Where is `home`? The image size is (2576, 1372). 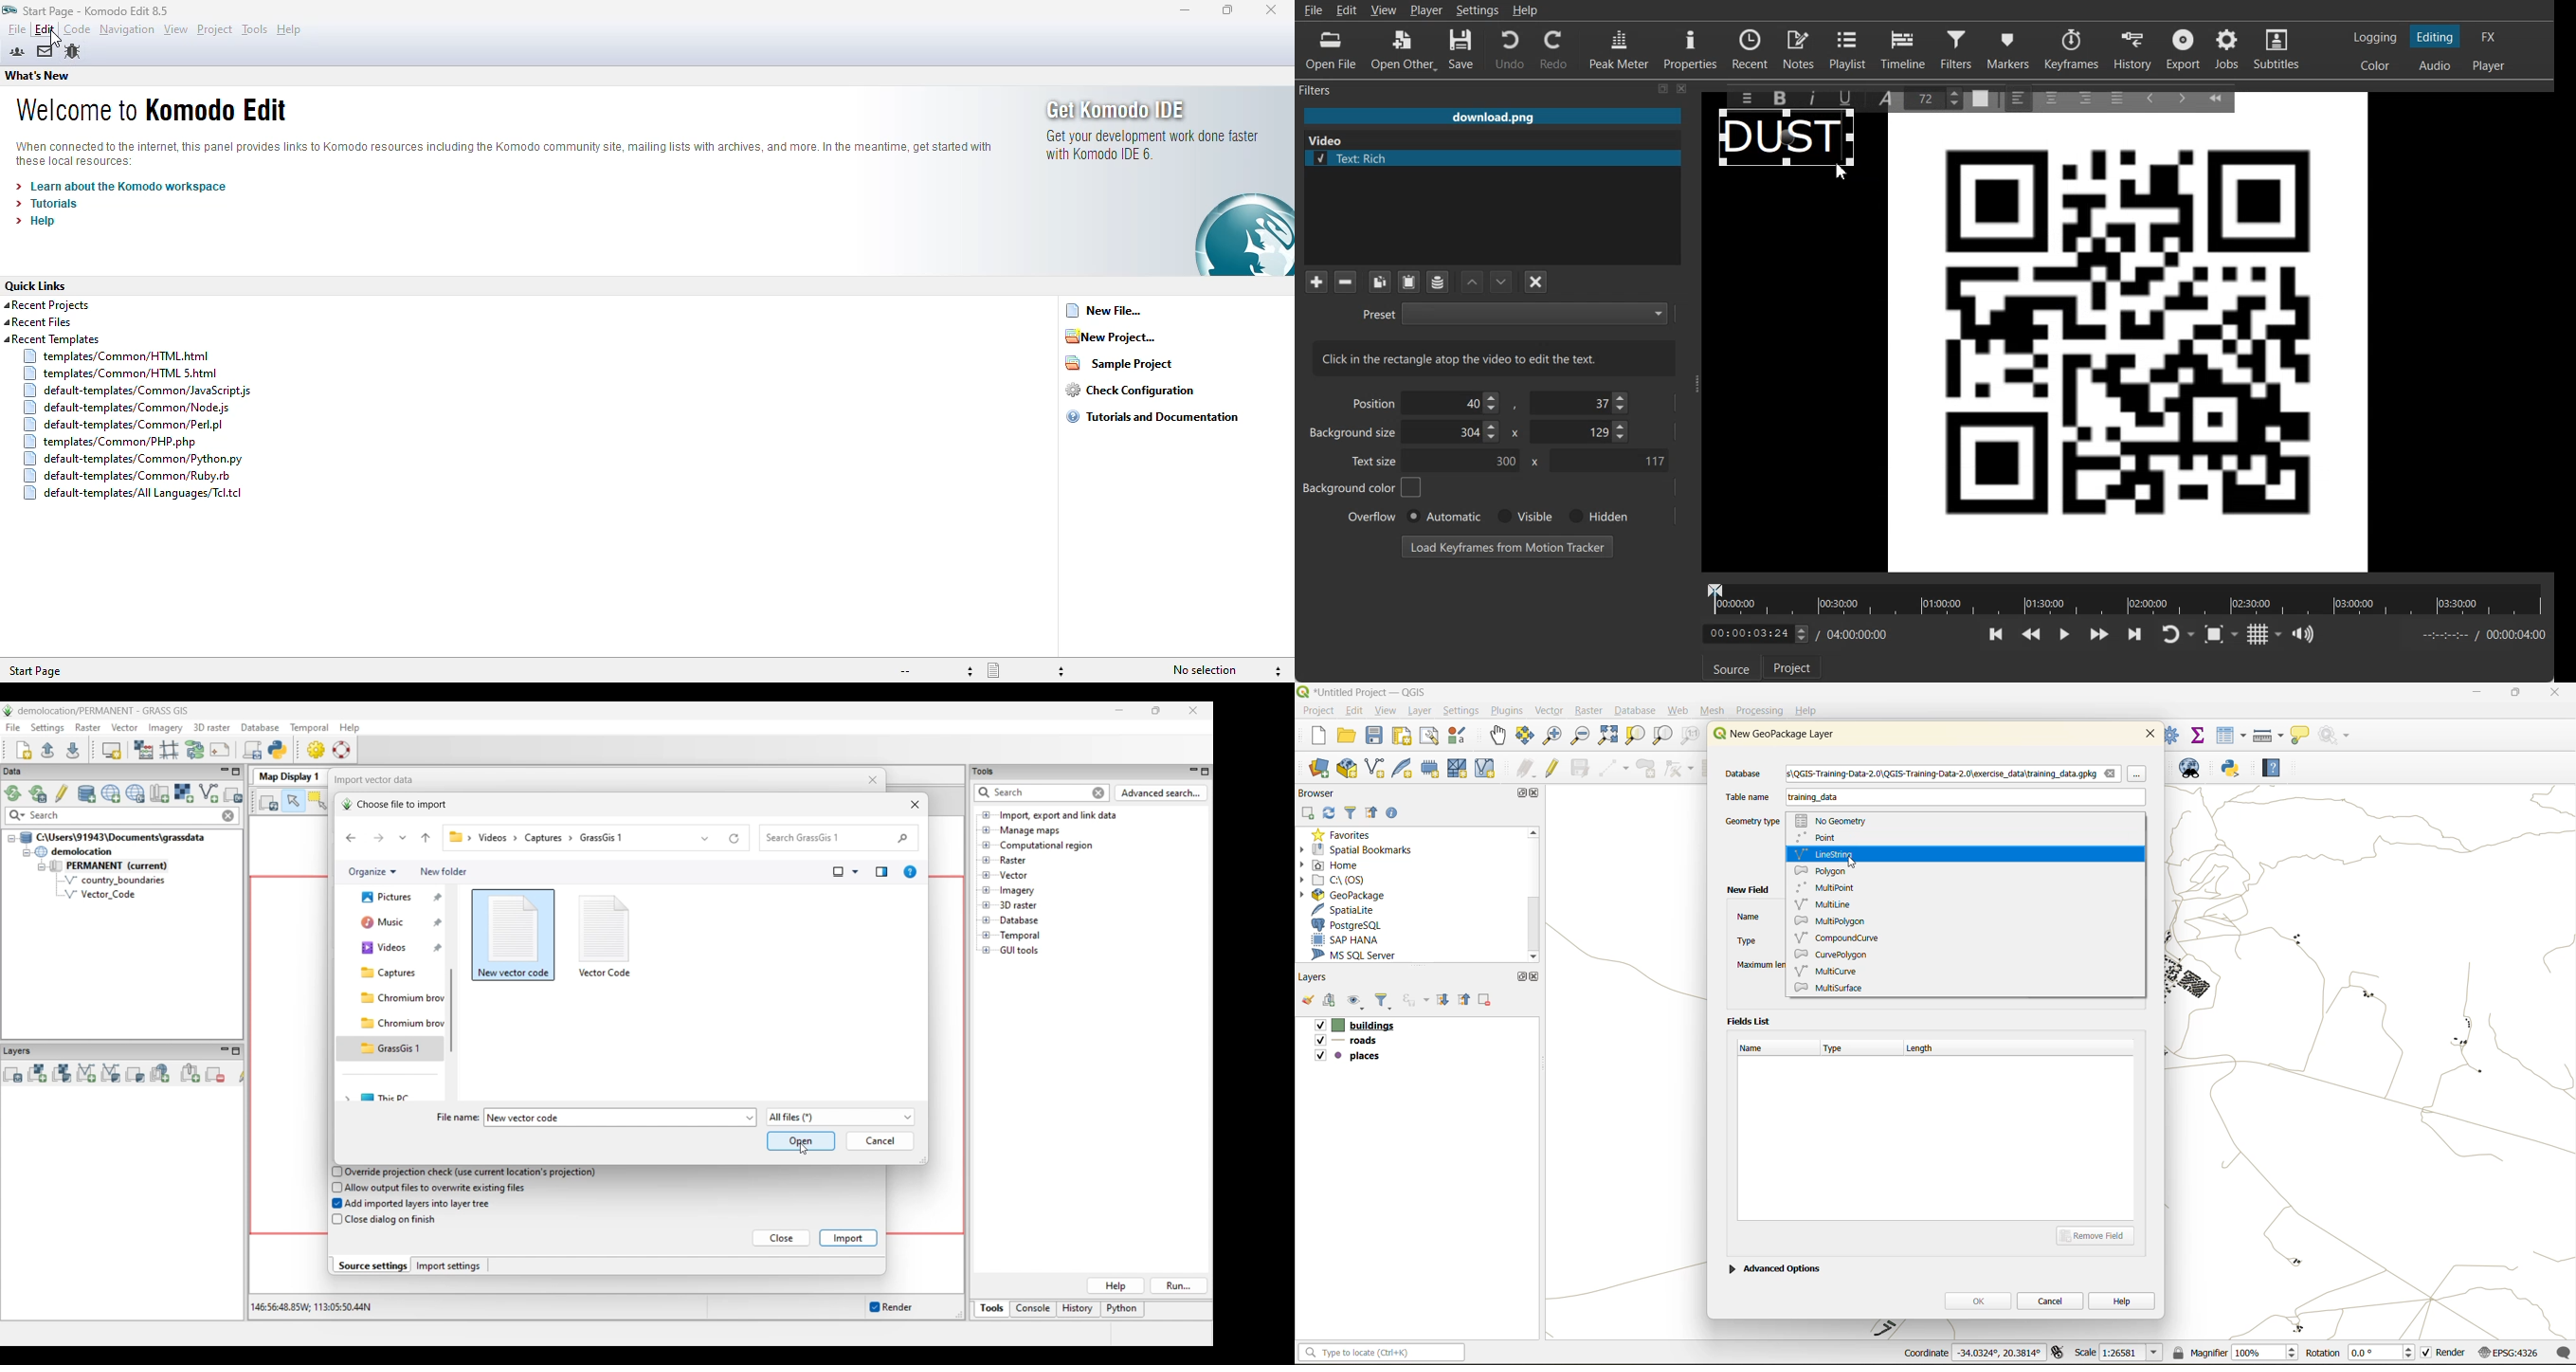 home is located at coordinates (1335, 865).